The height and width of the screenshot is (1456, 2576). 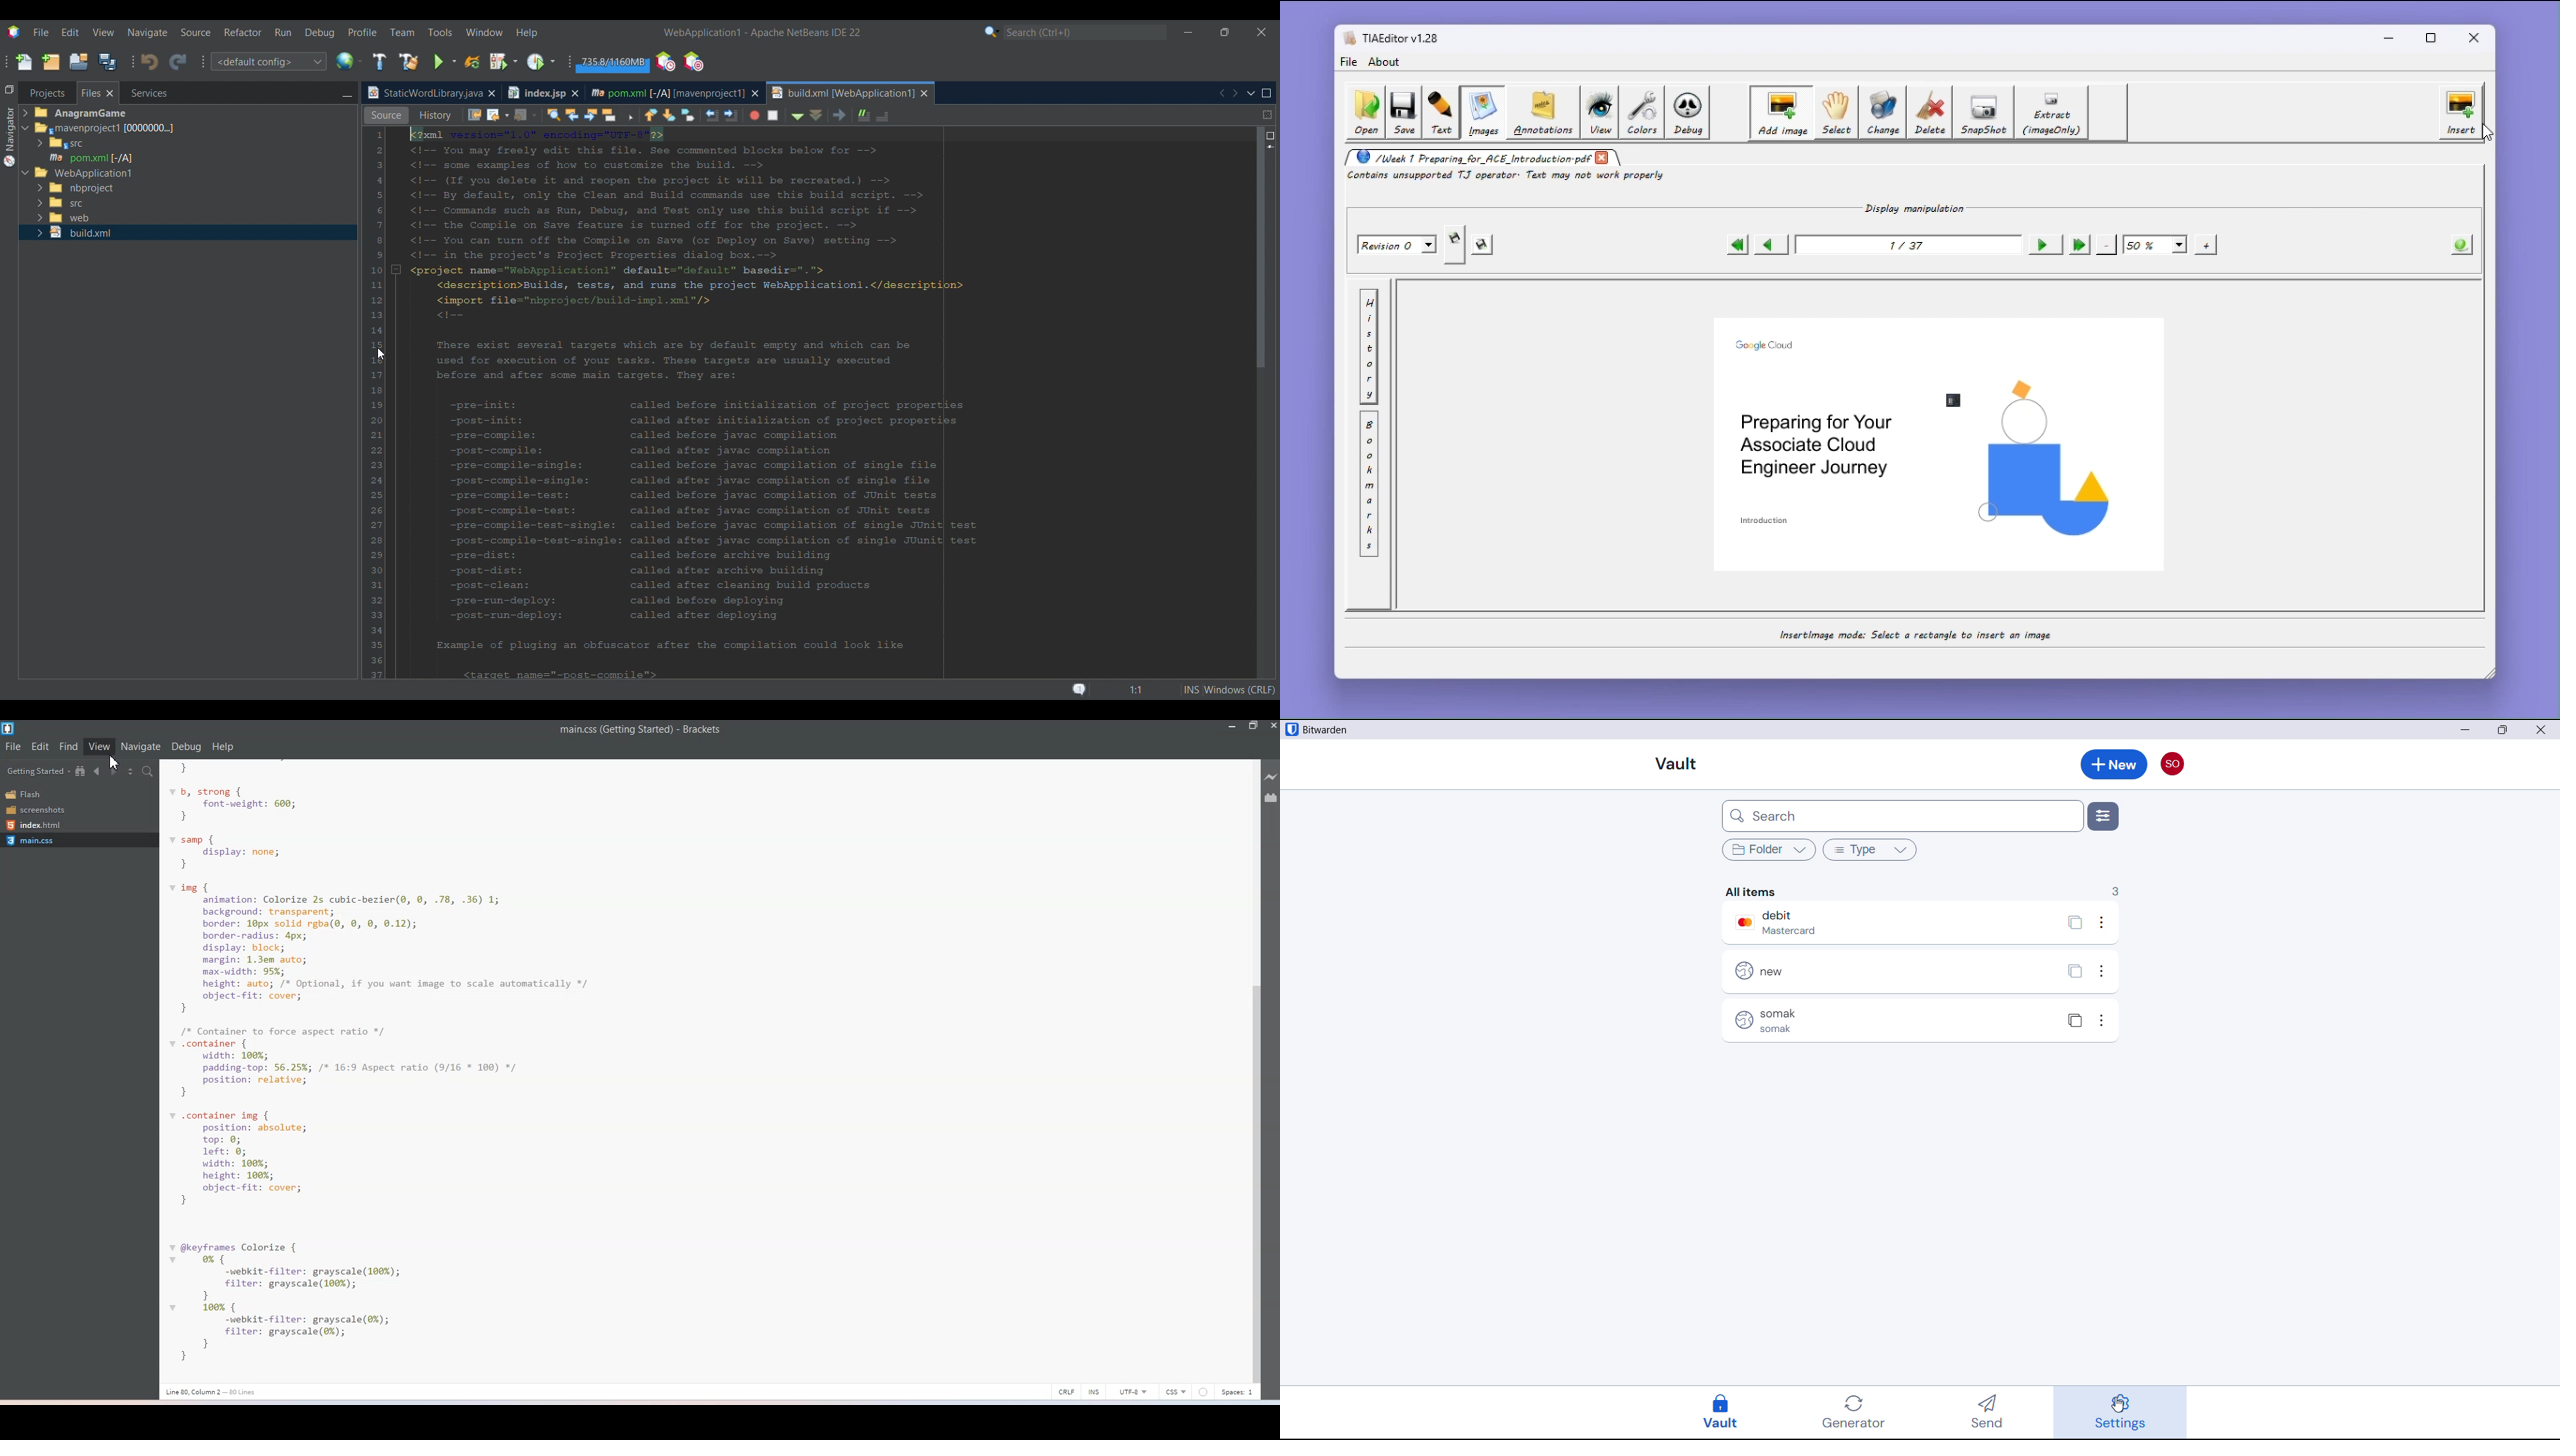 What do you see at coordinates (1676, 764) in the screenshot?
I see `Vault ` at bounding box center [1676, 764].